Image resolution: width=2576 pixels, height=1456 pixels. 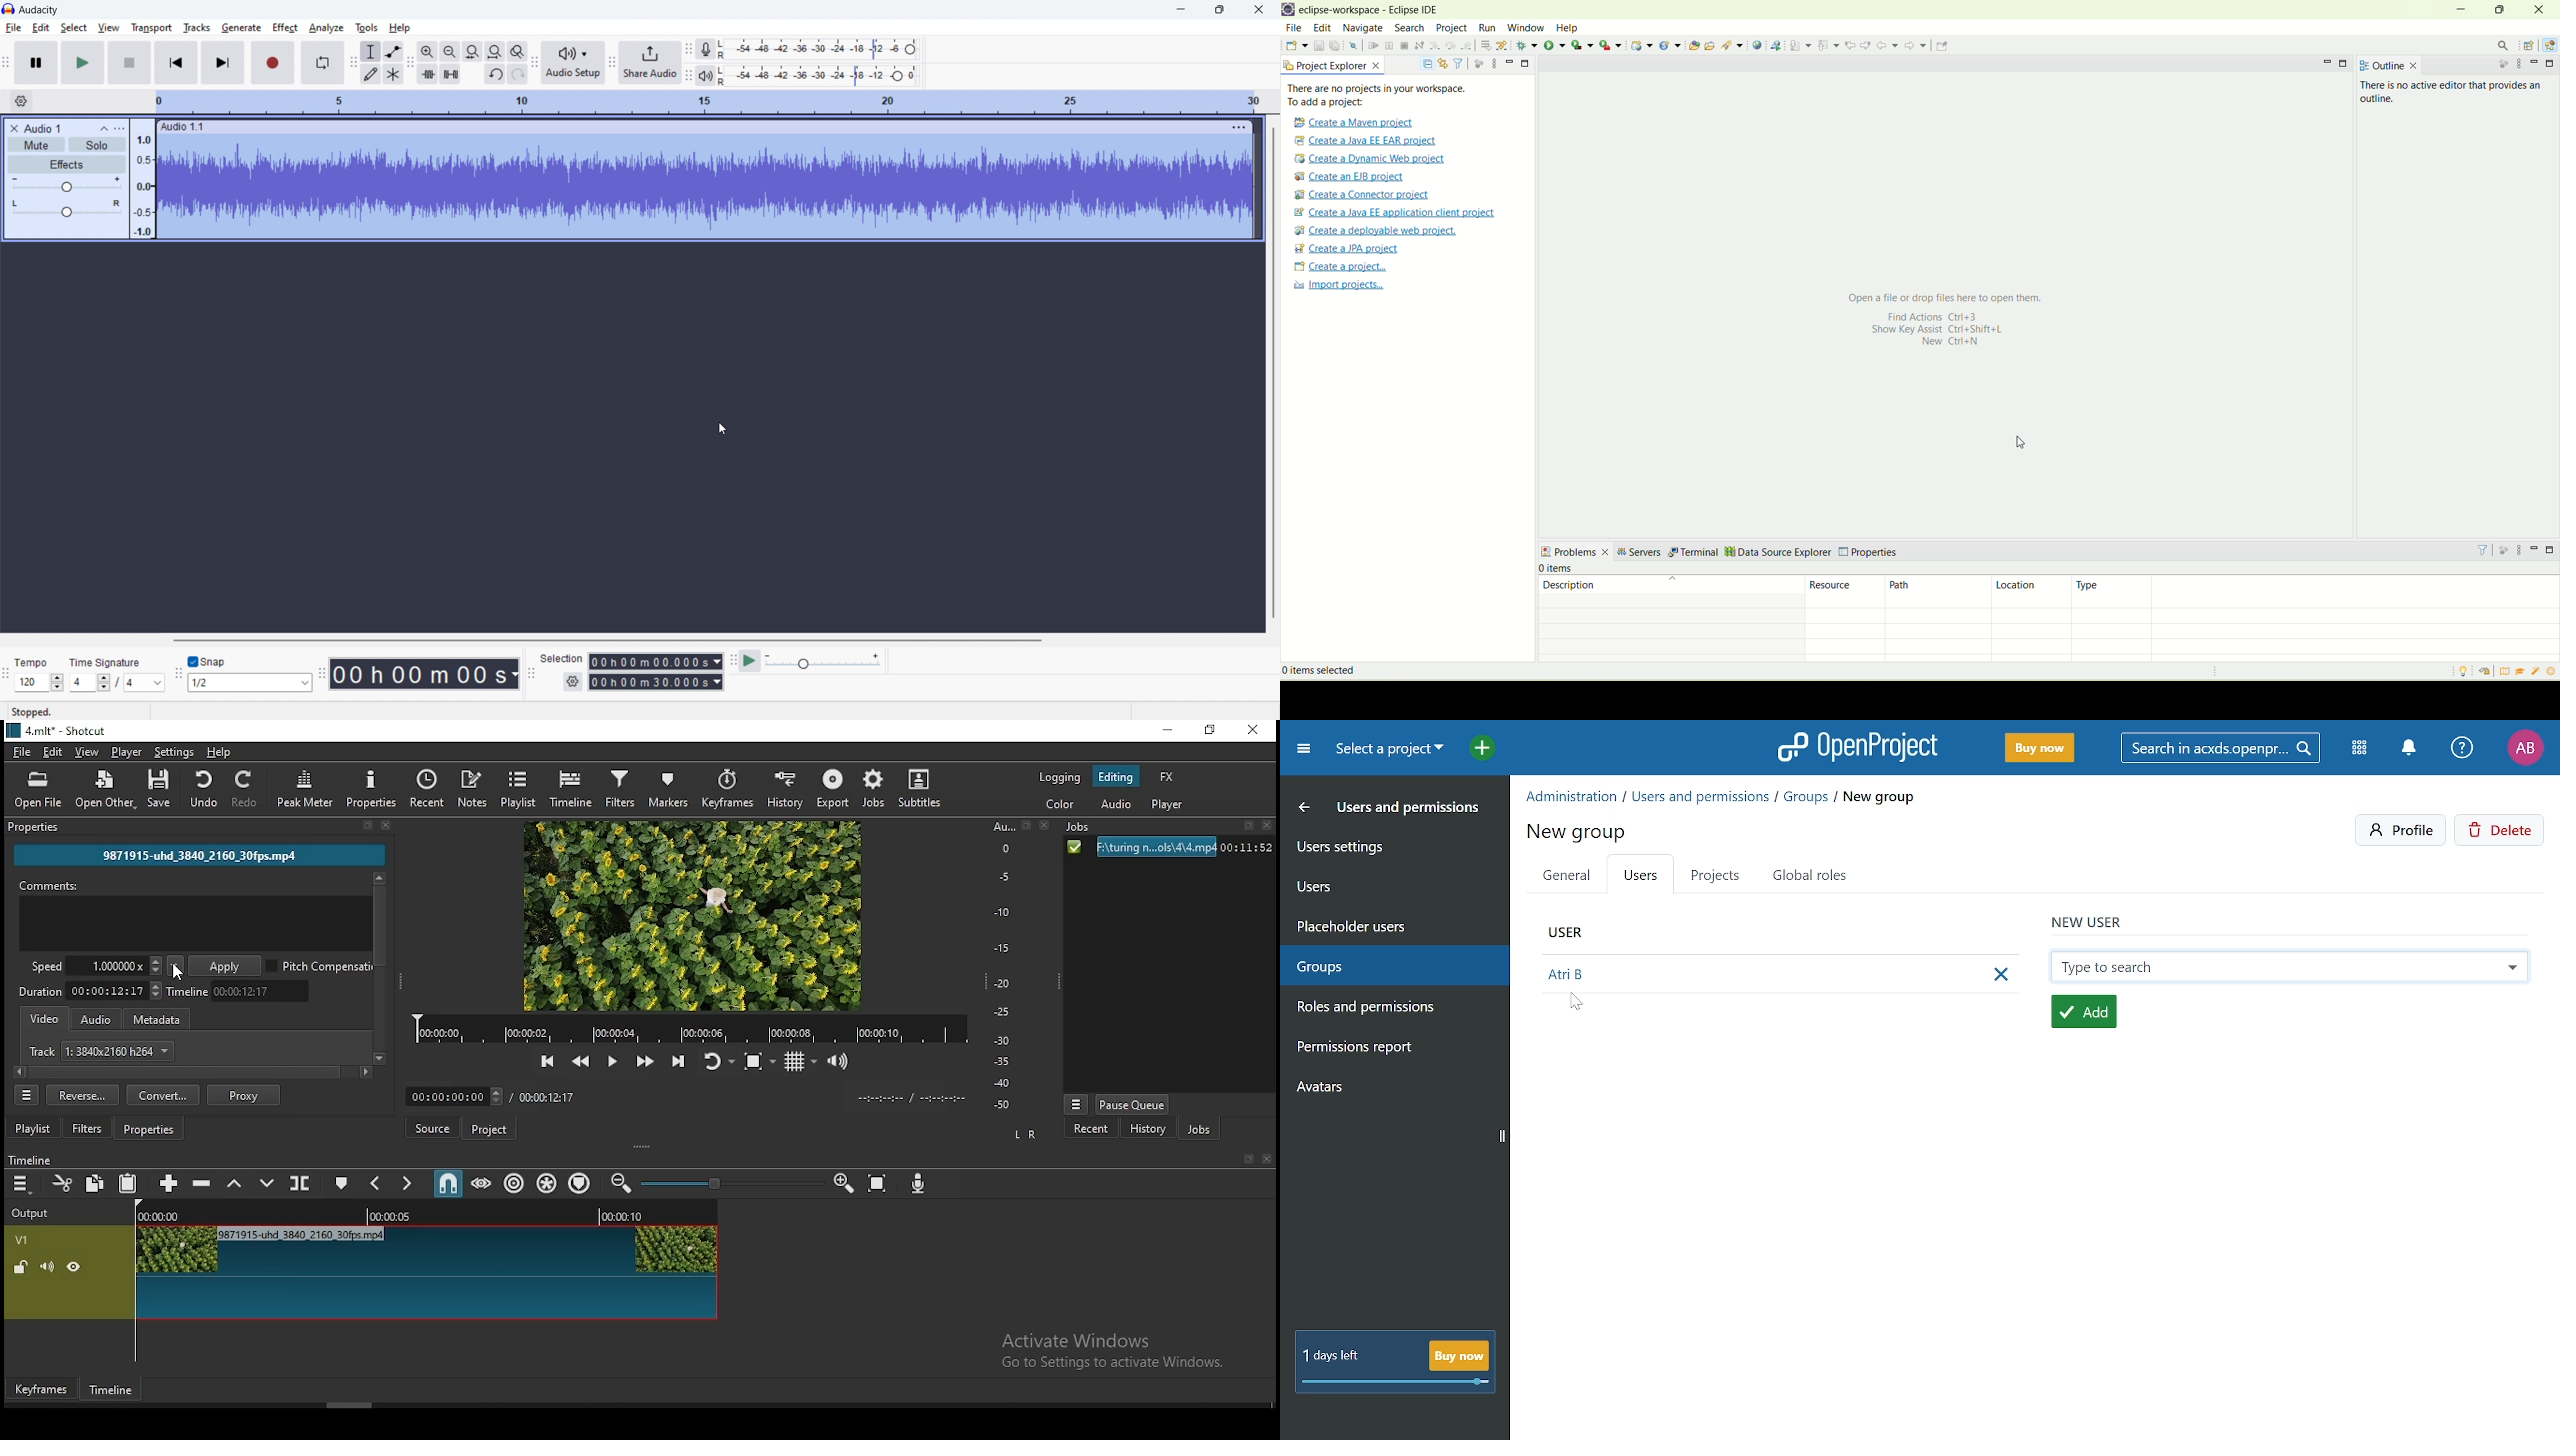 What do you see at coordinates (687, 76) in the screenshot?
I see `playback meter toolbar` at bounding box center [687, 76].